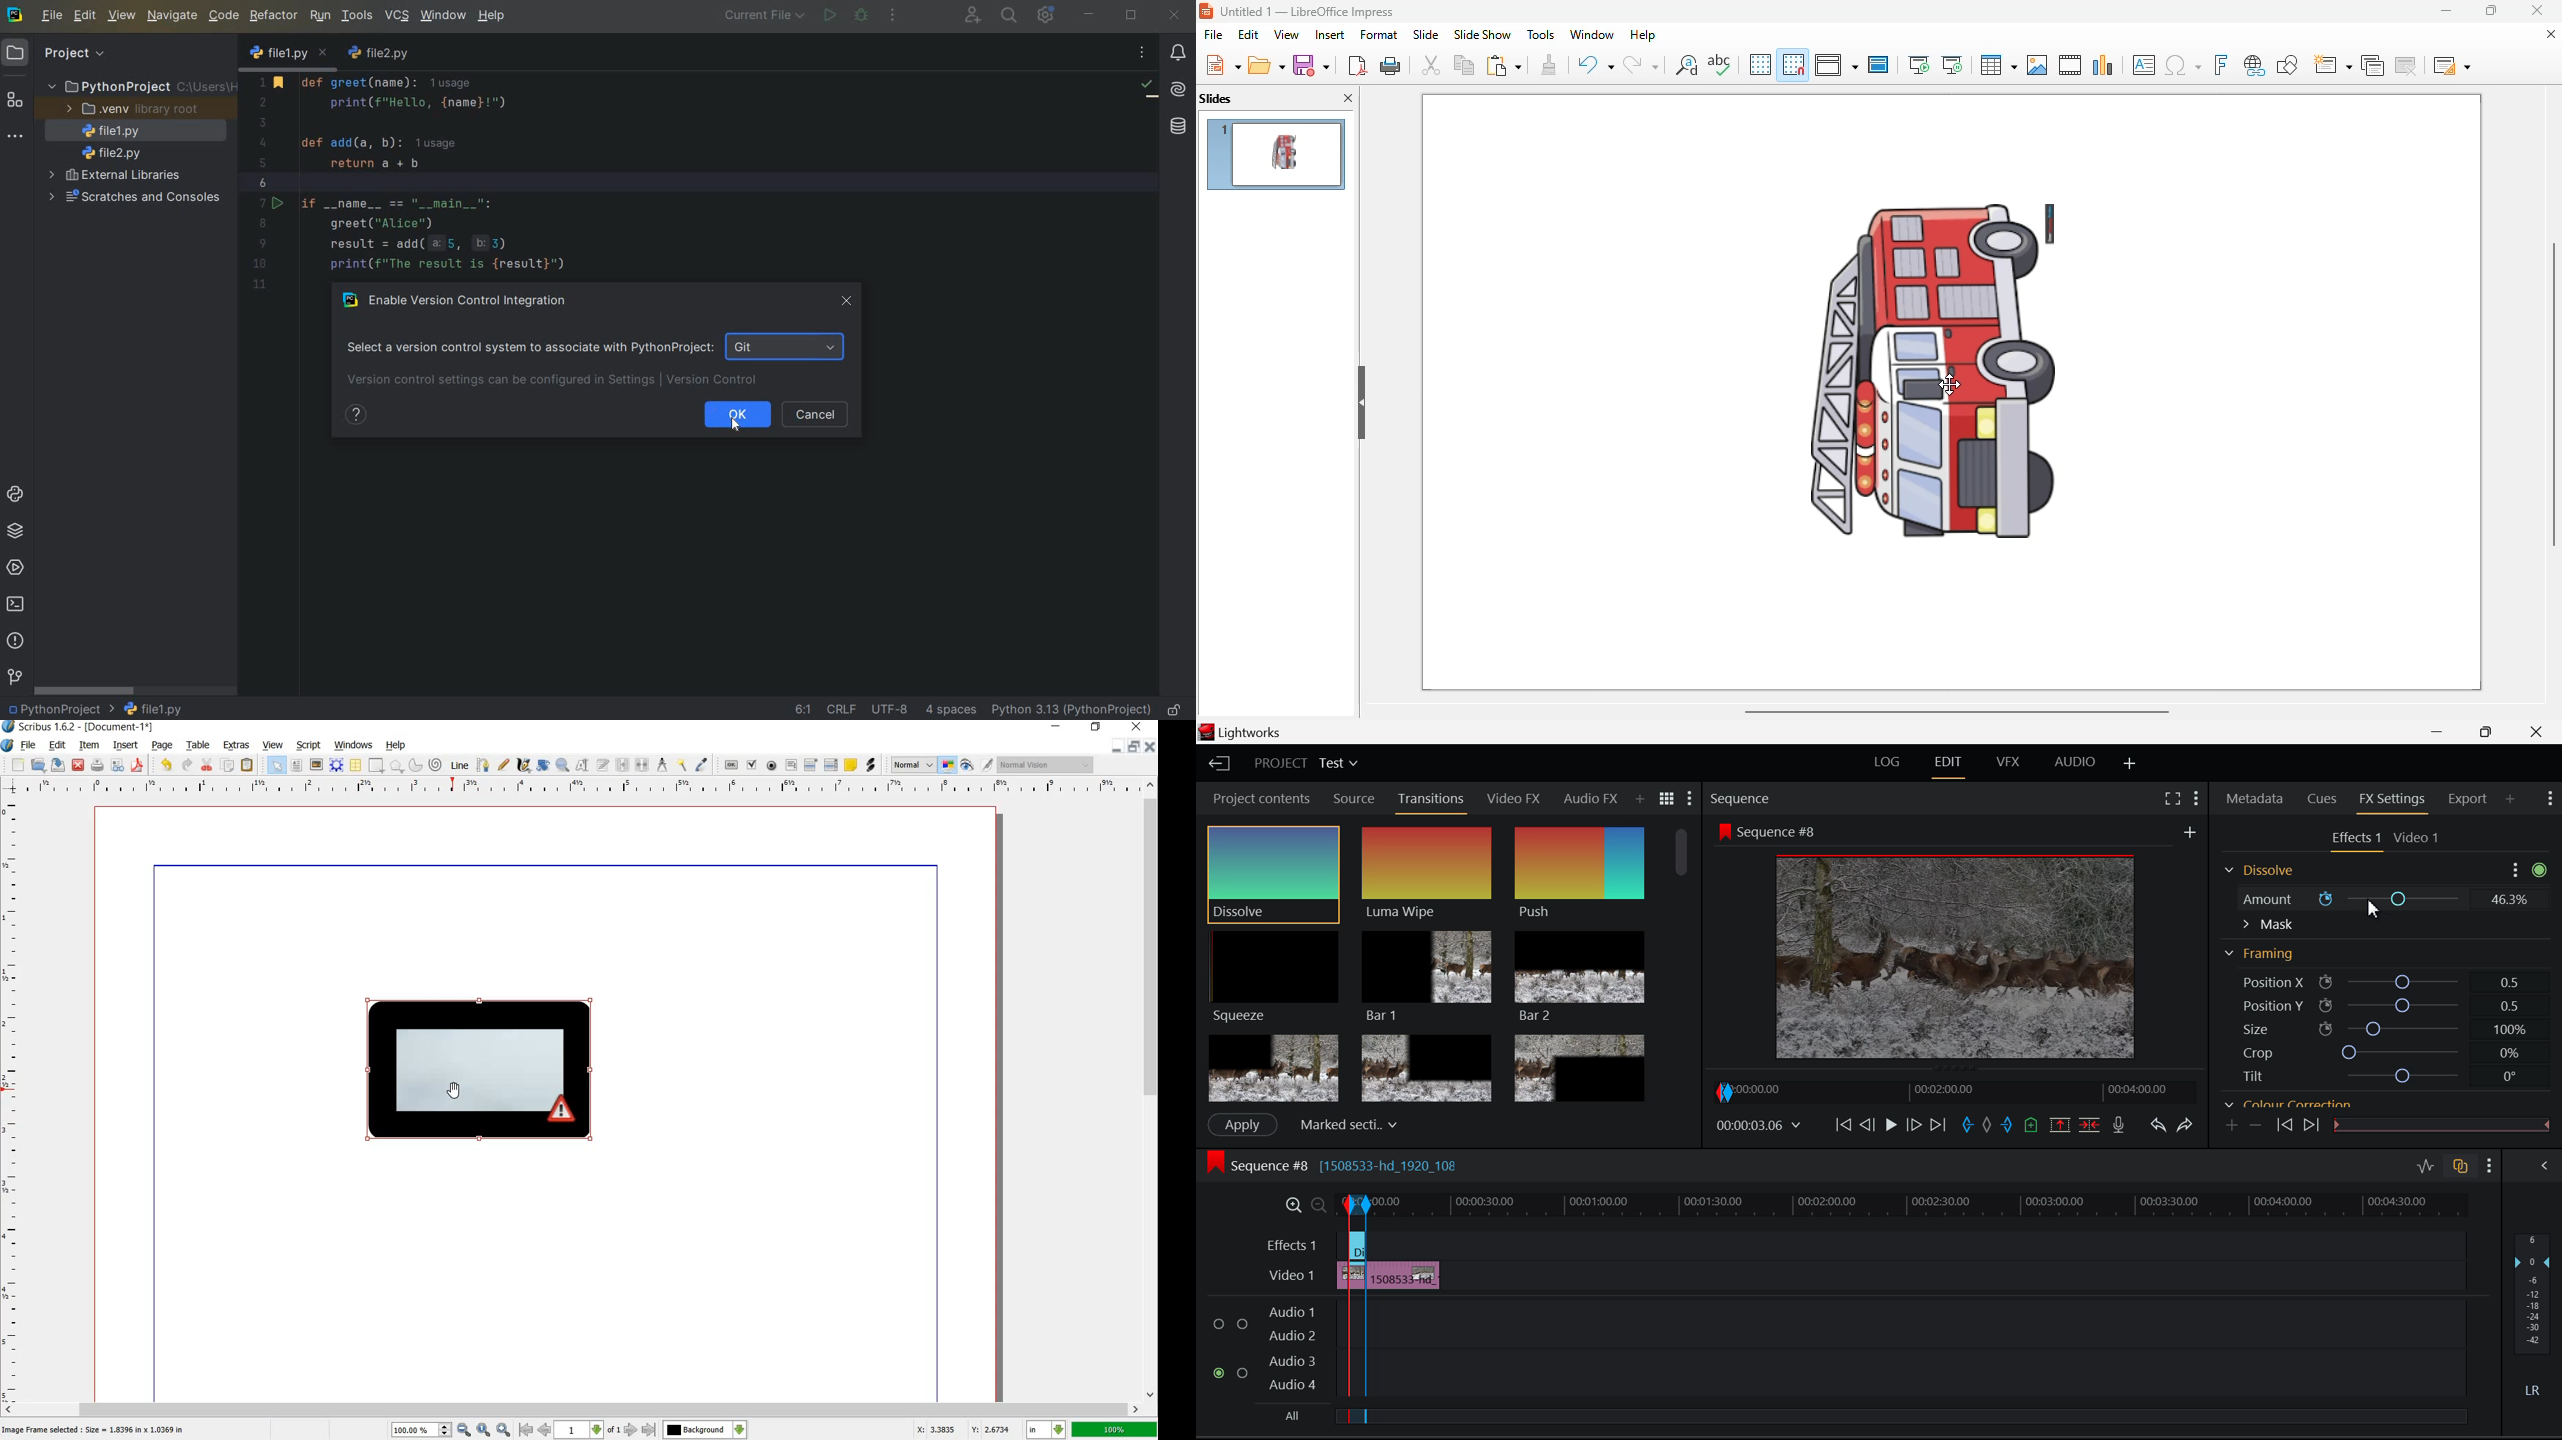  I want to click on Cursor, so click(452, 1092).